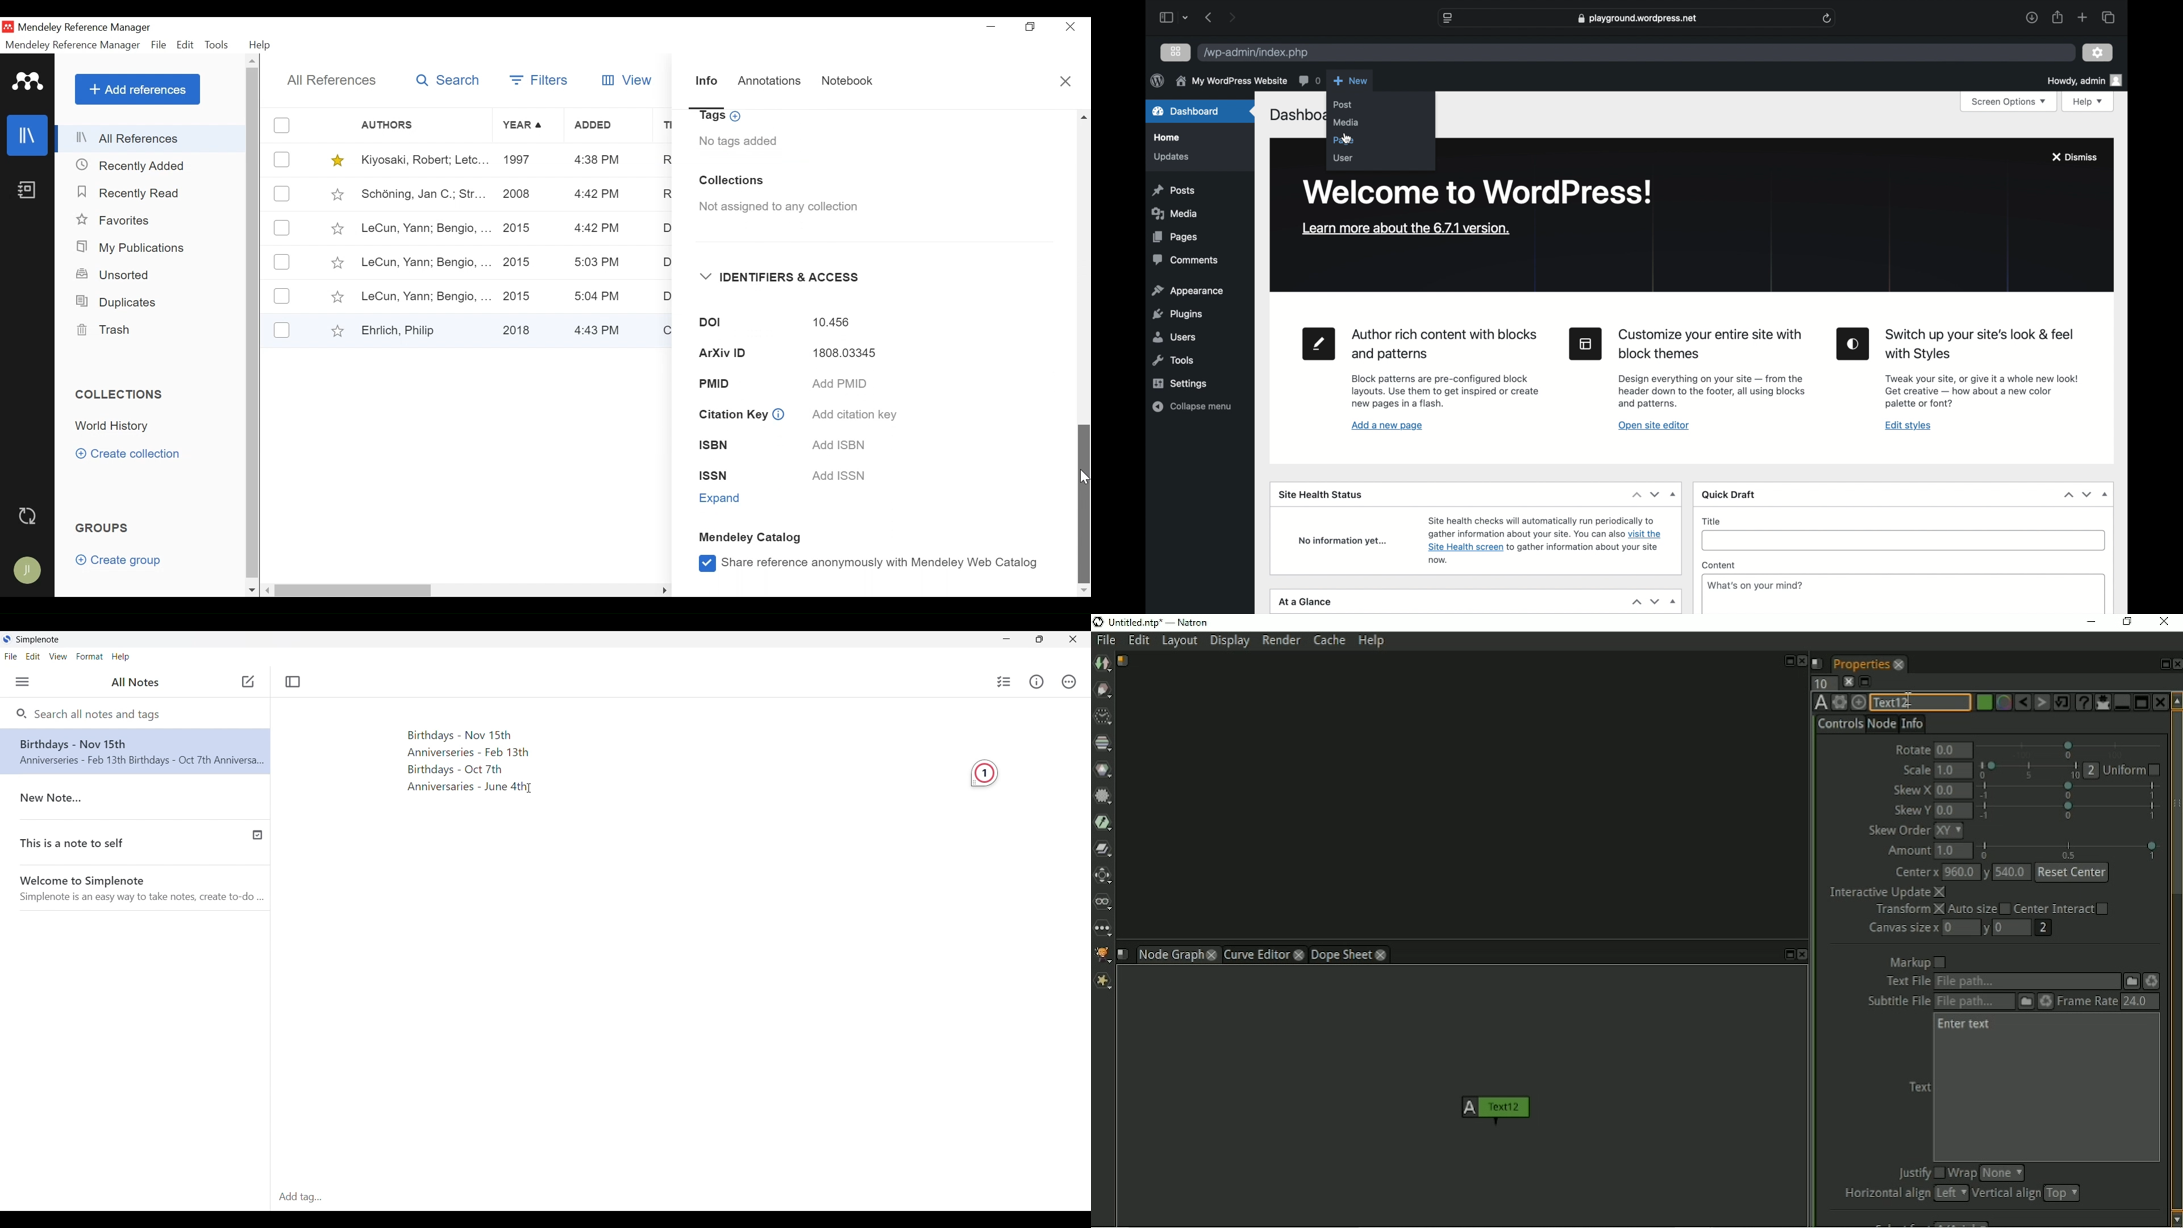  What do you see at coordinates (446, 82) in the screenshot?
I see `Search` at bounding box center [446, 82].